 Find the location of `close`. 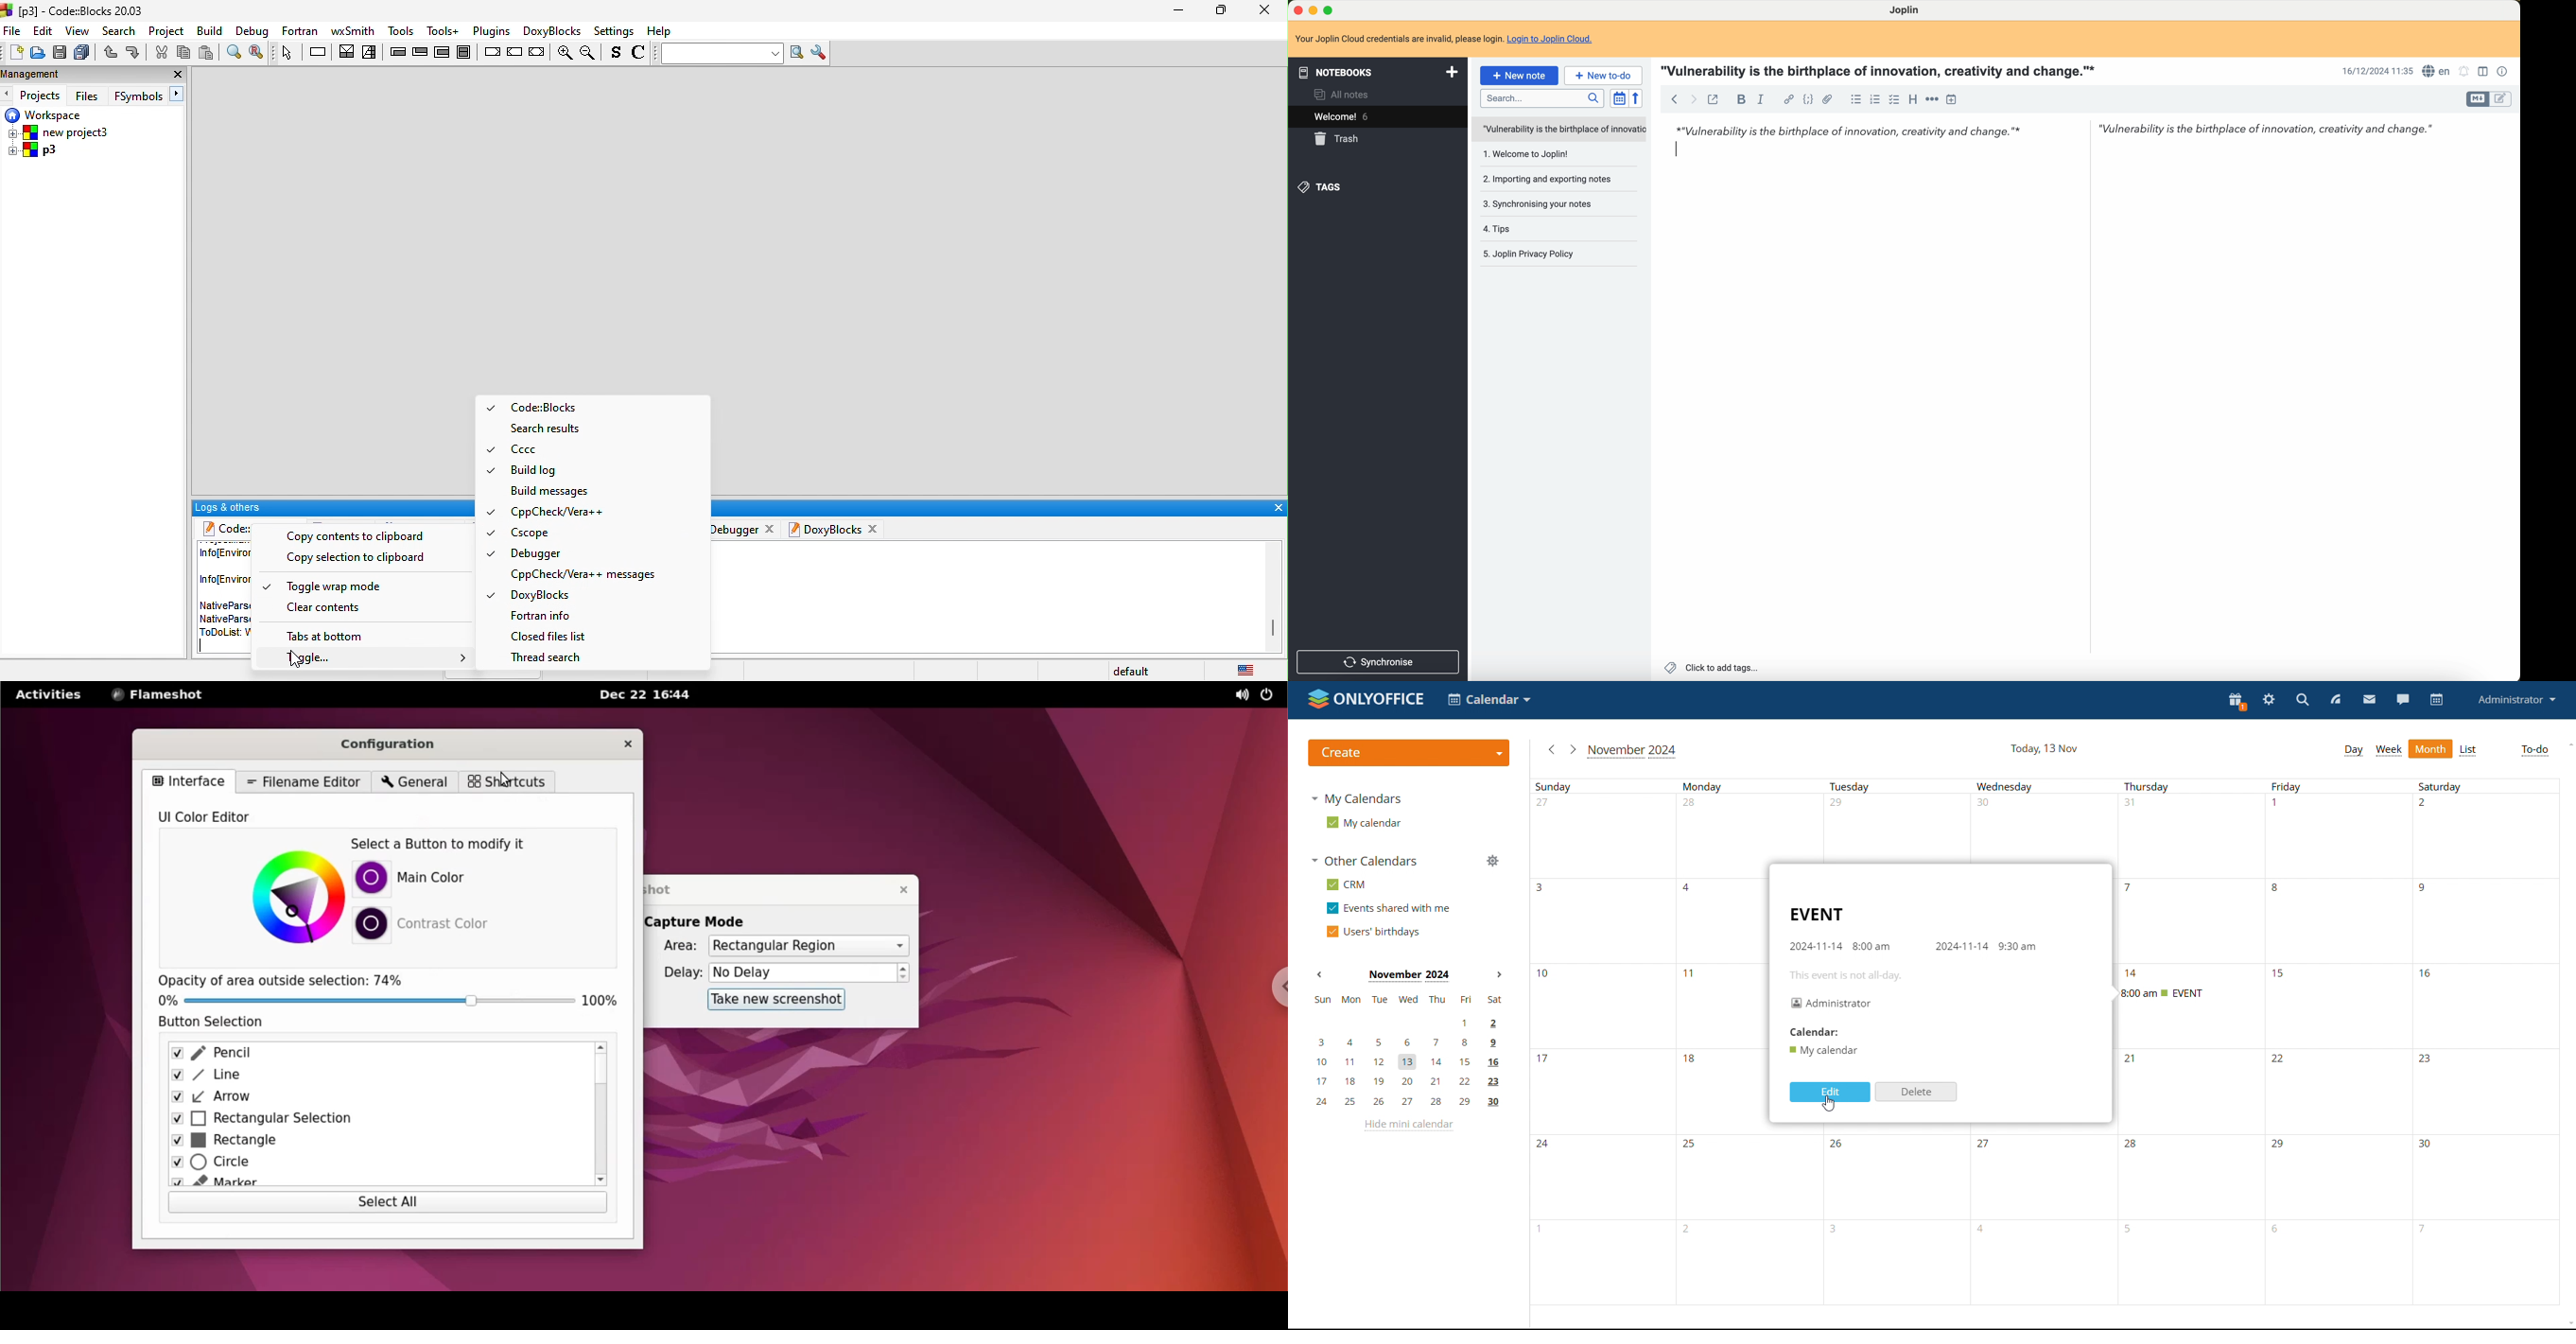

close is located at coordinates (876, 529).